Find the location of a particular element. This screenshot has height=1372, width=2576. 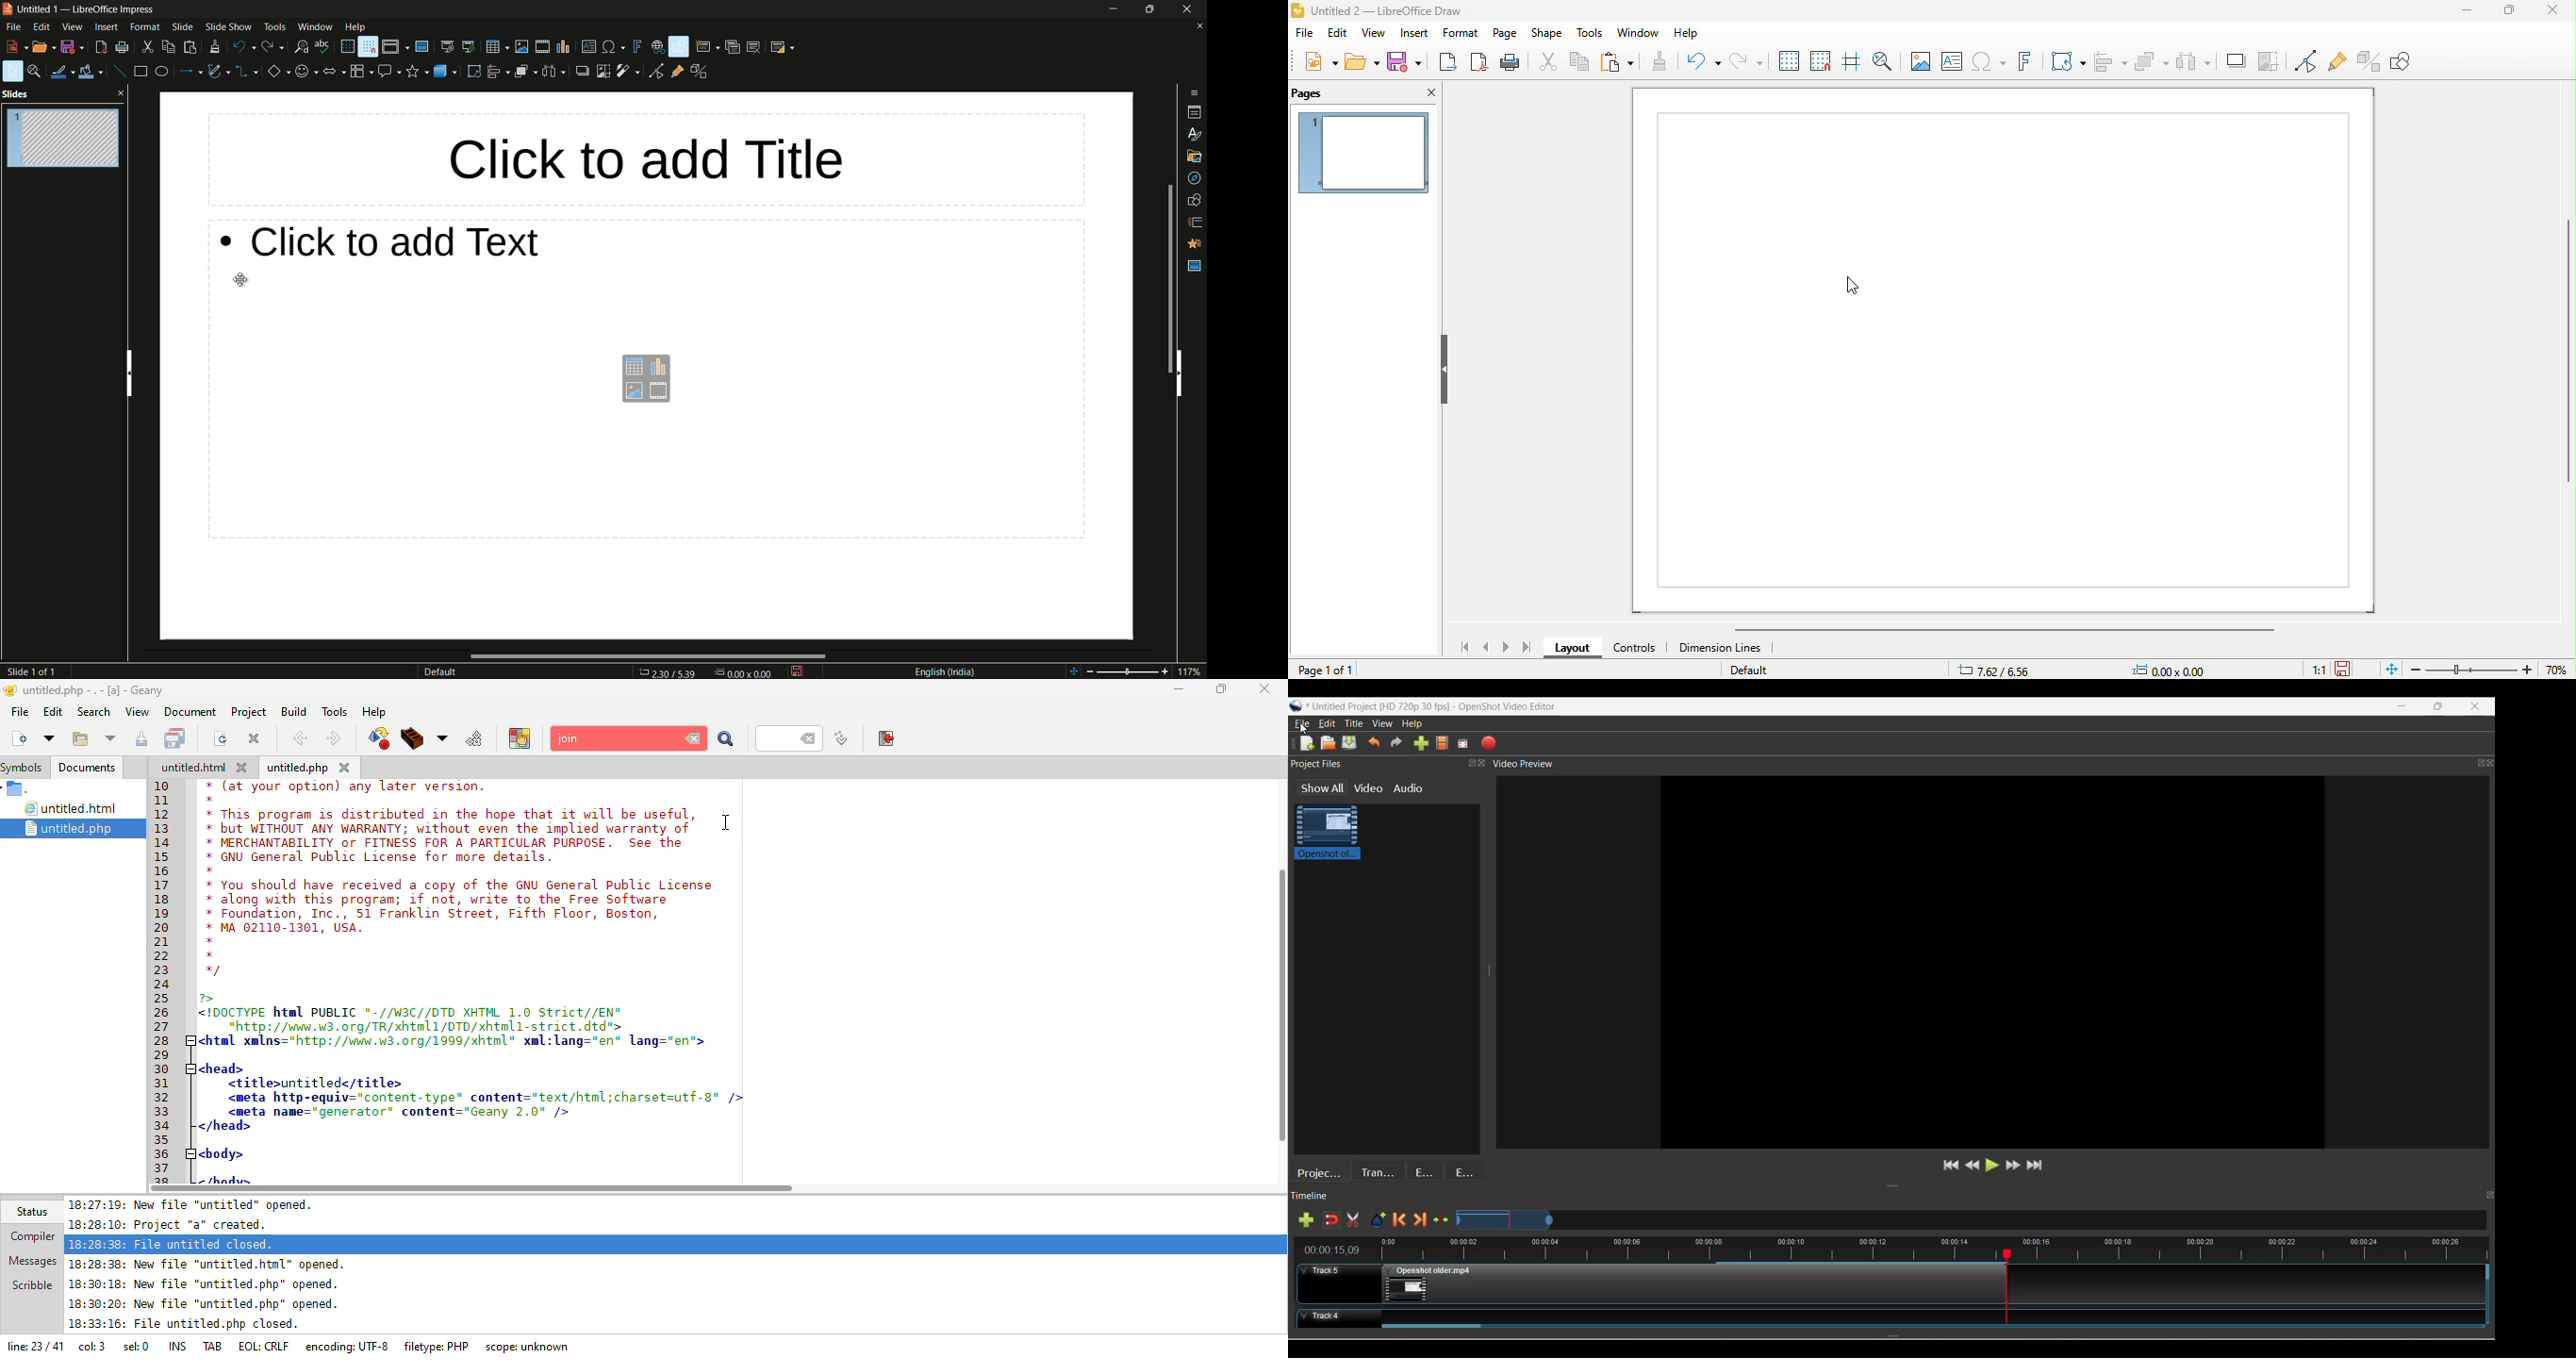

new slide is located at coordinates (707, 47).